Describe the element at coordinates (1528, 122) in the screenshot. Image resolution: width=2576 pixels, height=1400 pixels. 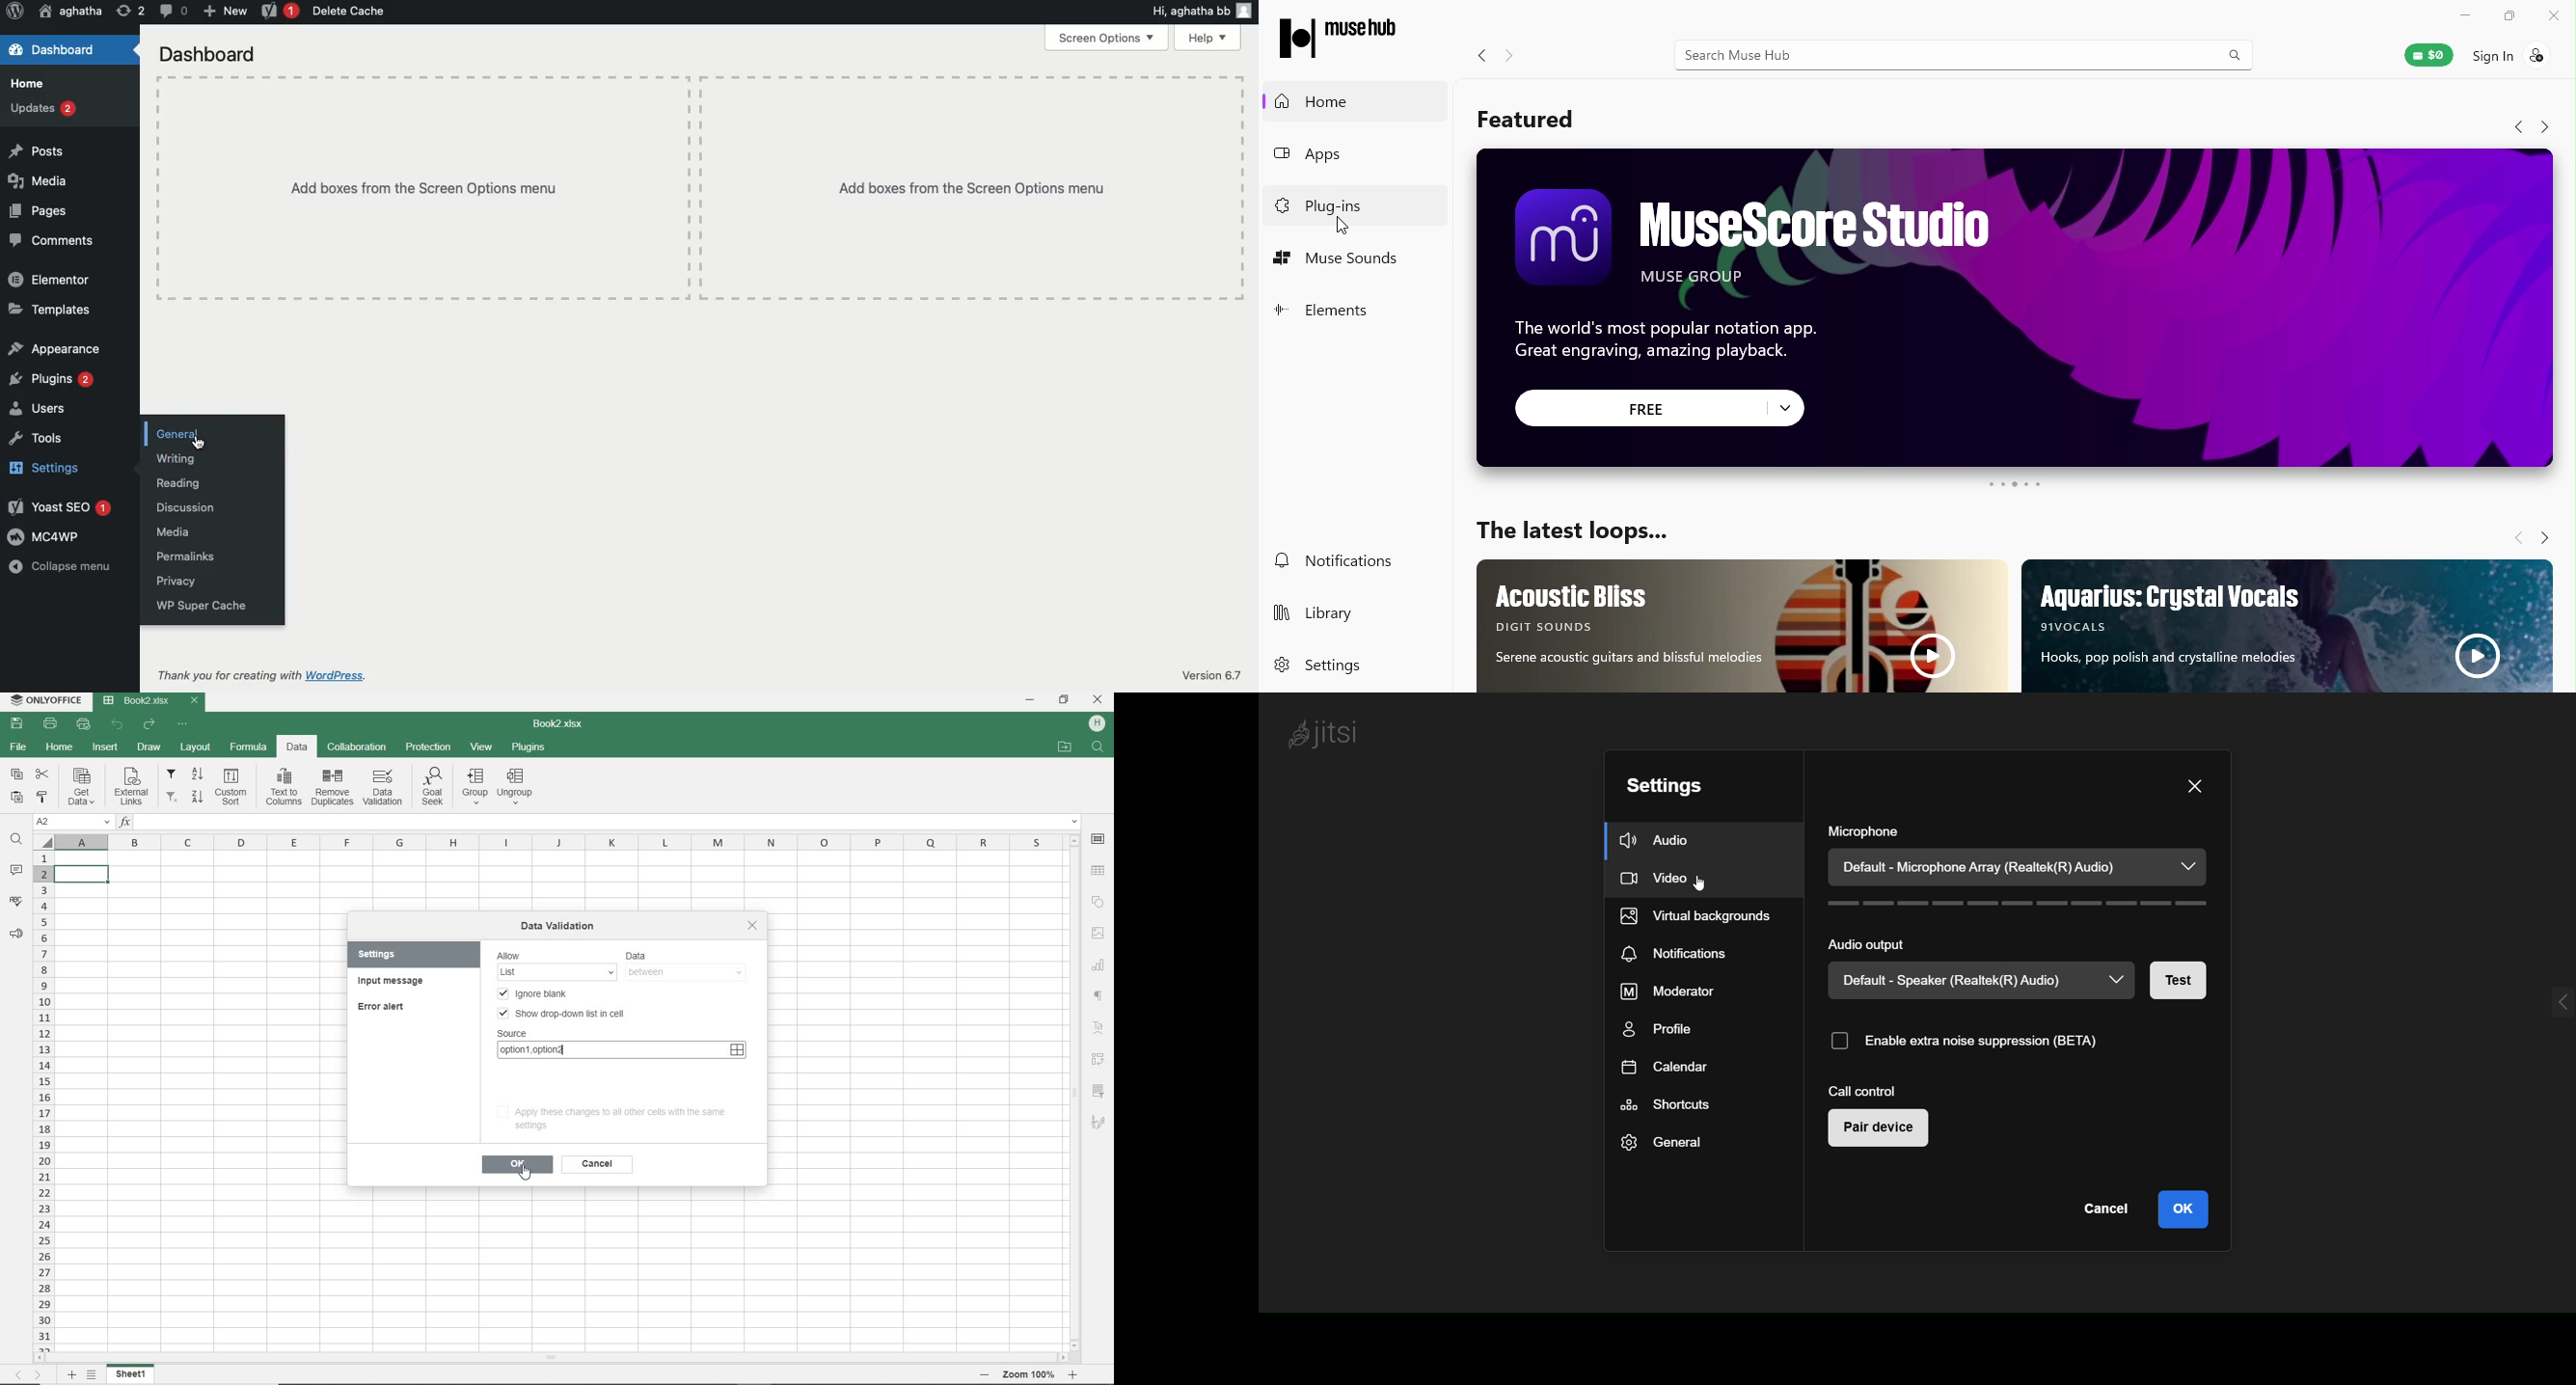
I see `Featured` at that location.